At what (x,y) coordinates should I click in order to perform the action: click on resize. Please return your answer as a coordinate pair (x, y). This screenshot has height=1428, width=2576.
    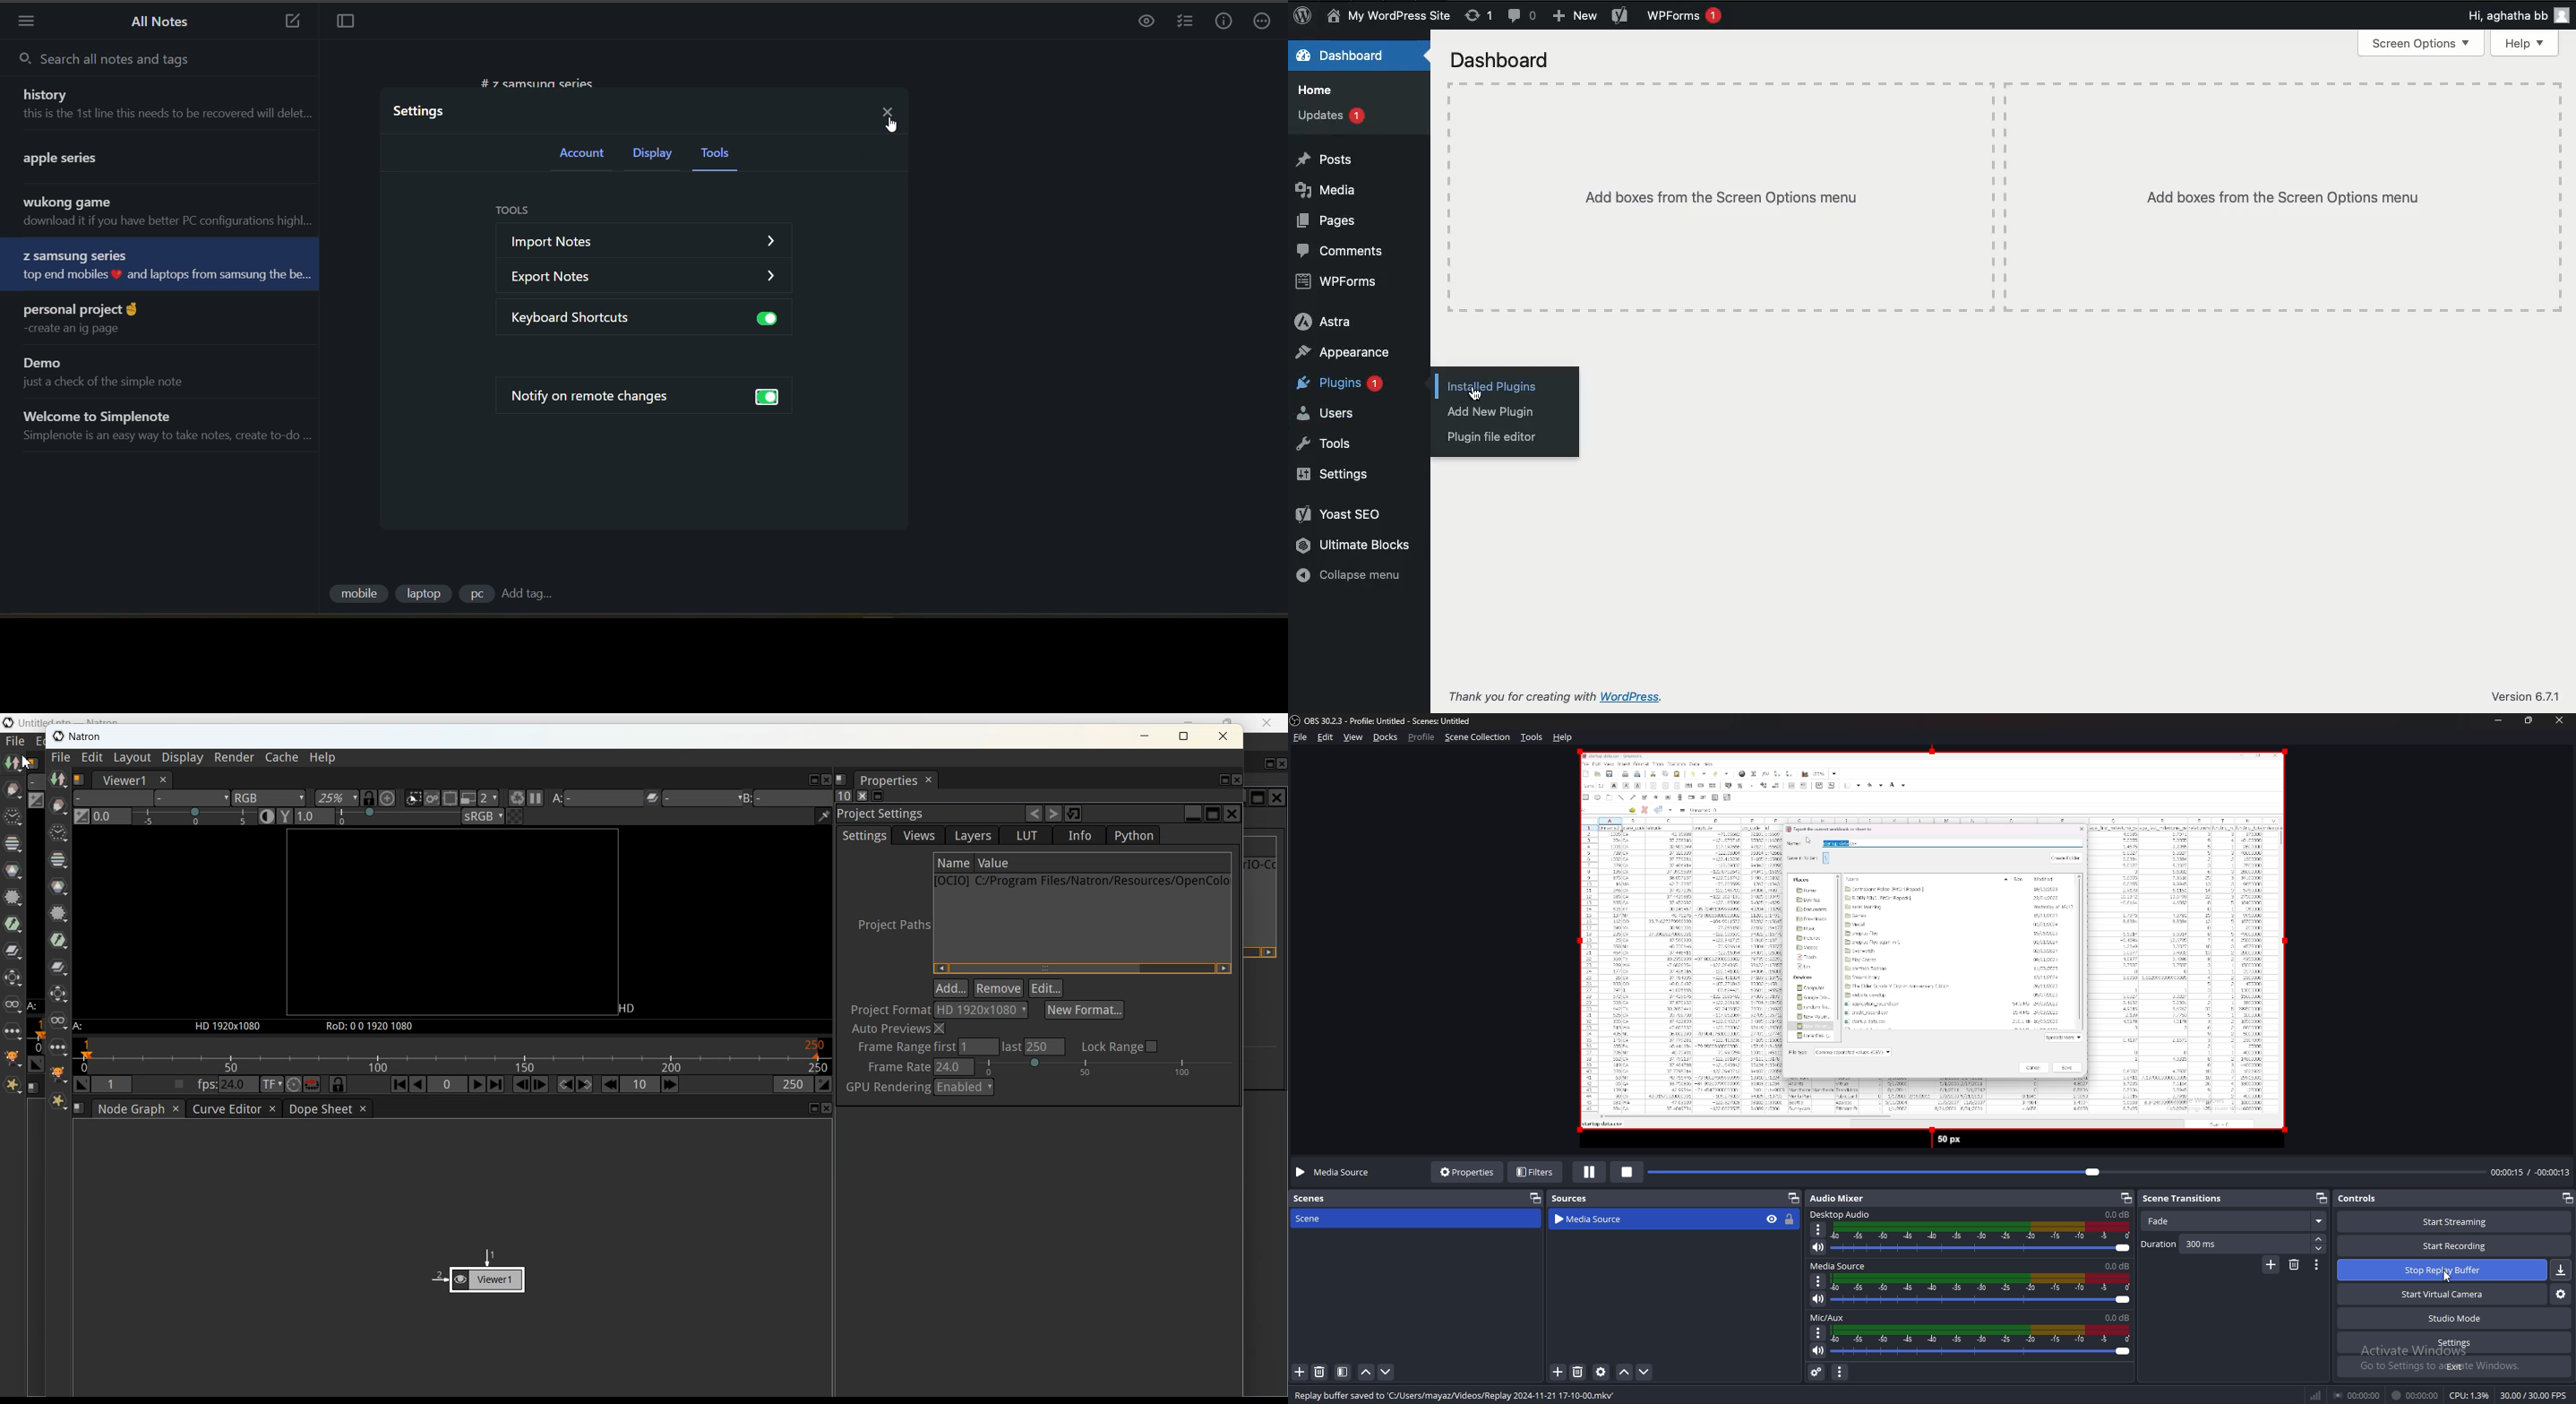
    Looking at the image, I should click on (2528, 720).